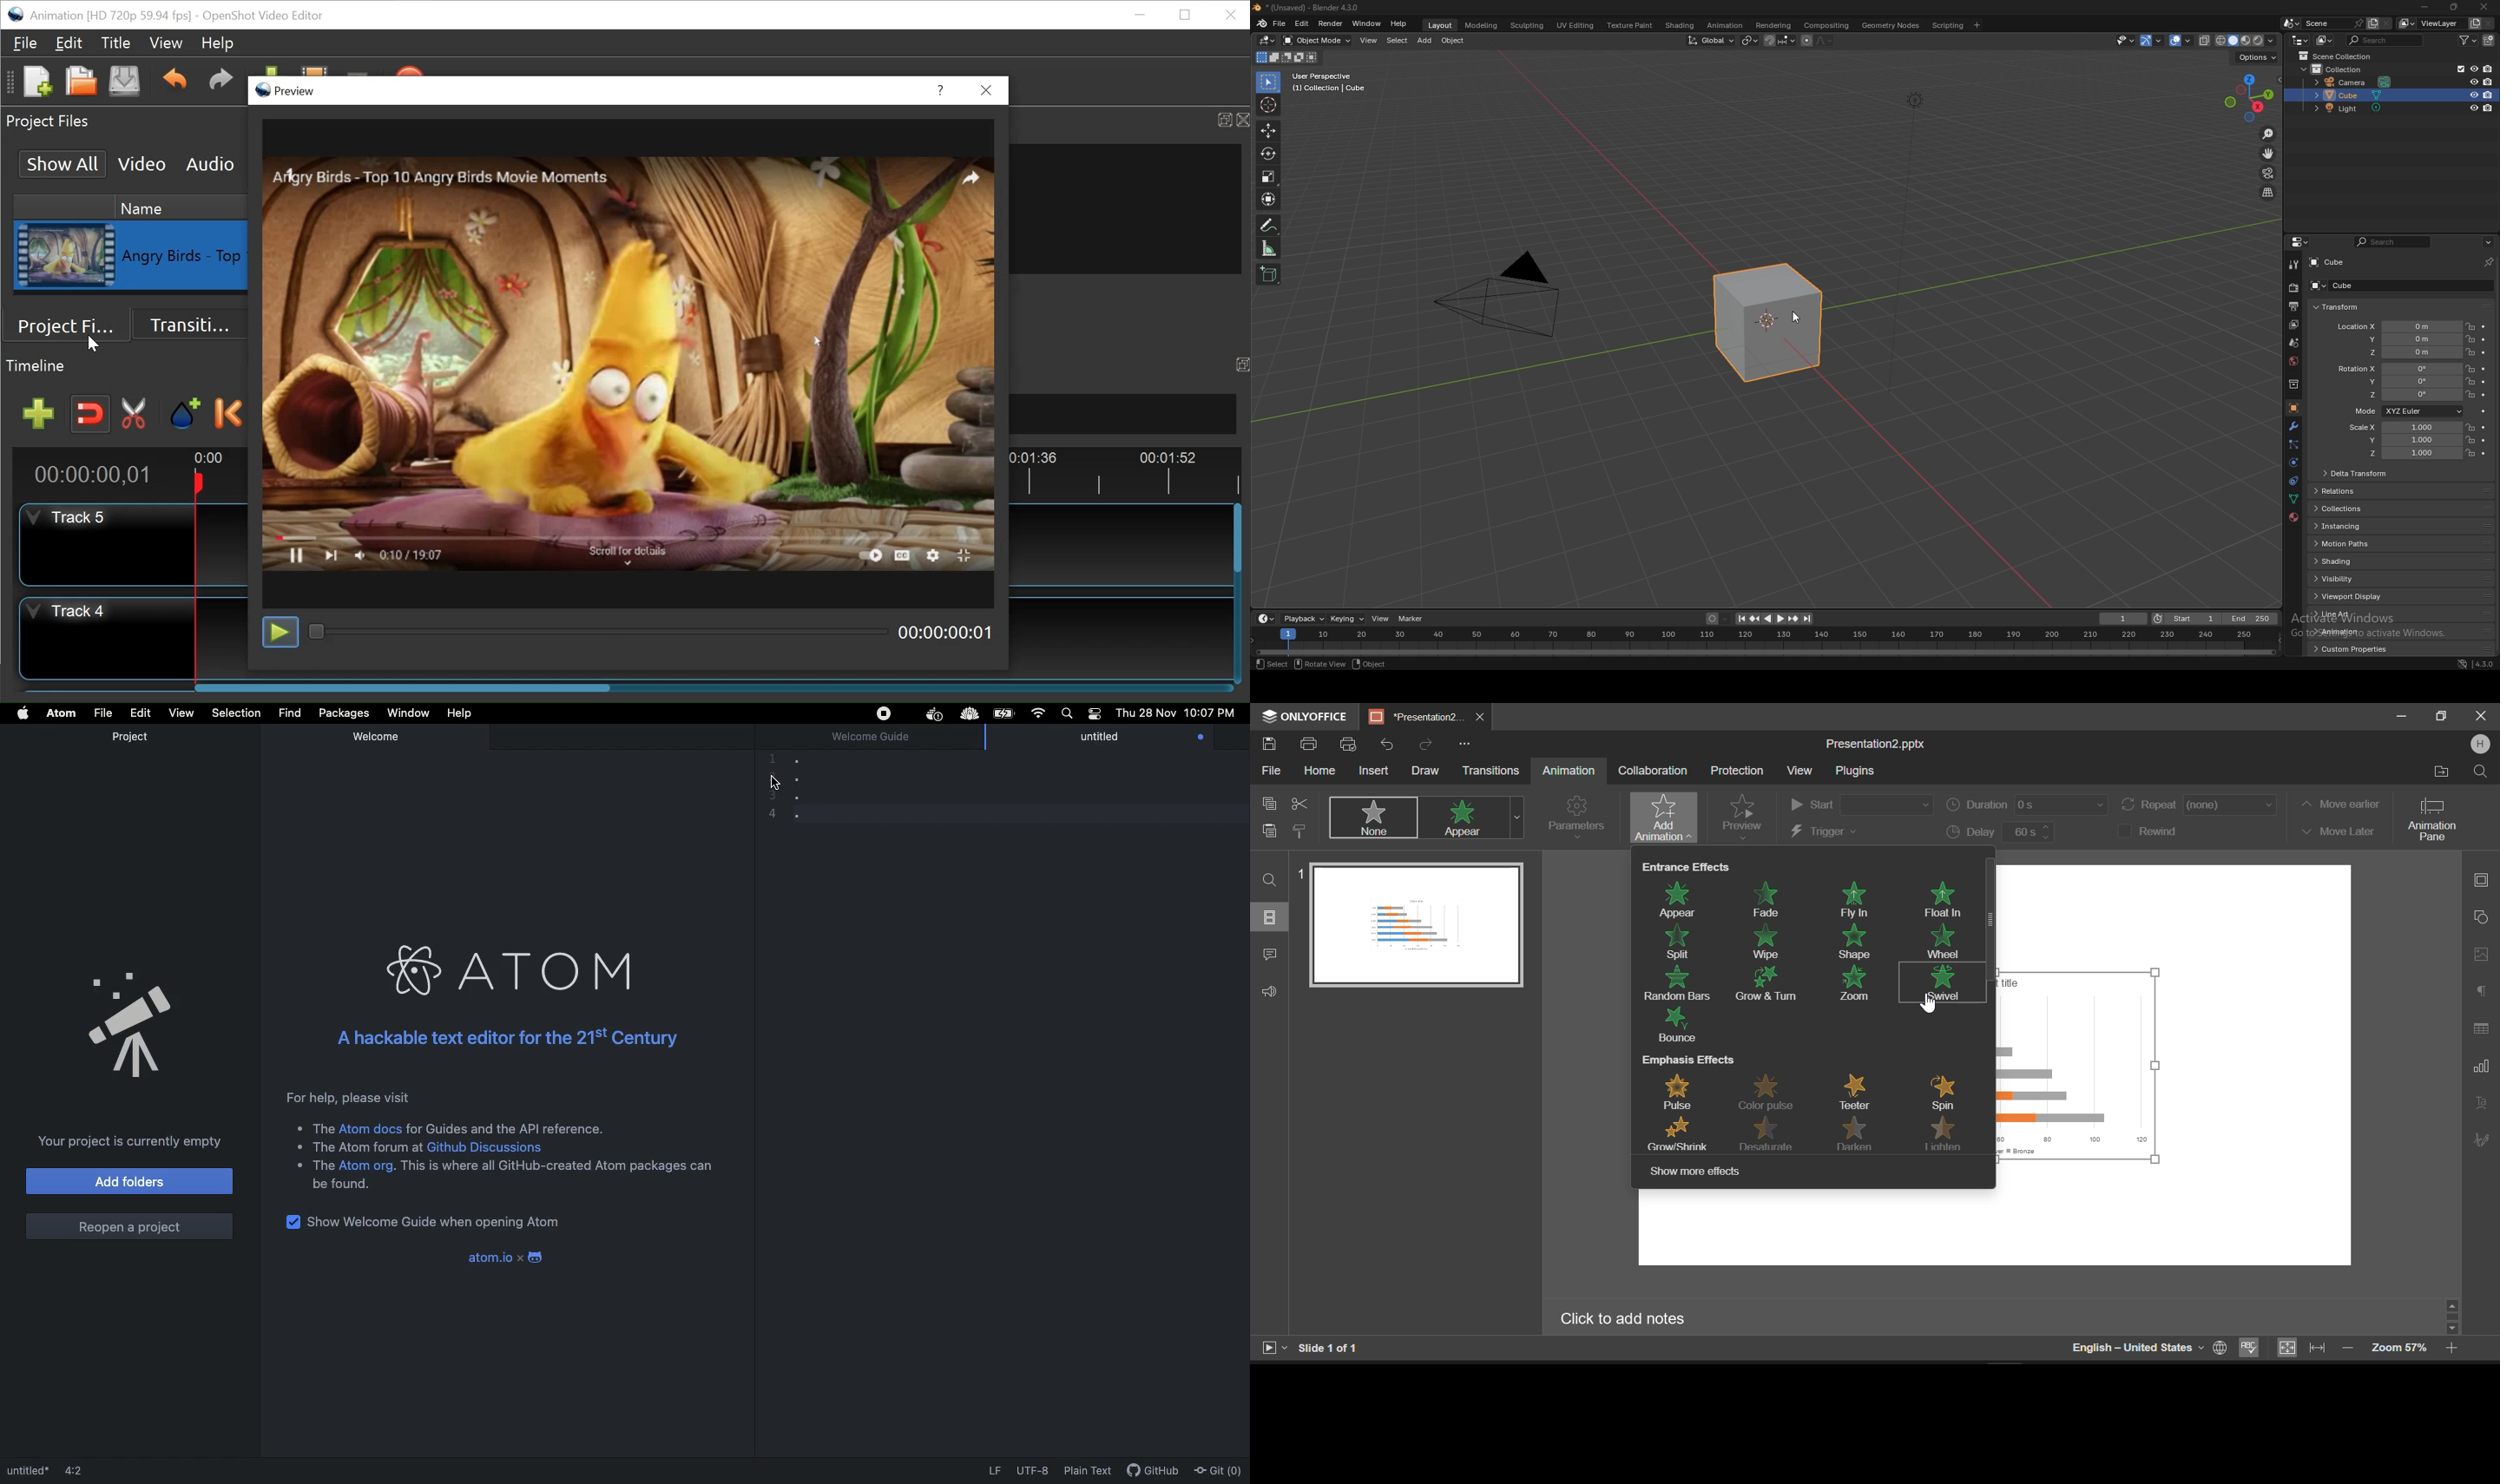 Image resolution: width=2520 pixels, height=1484 pixels. What do you see at coordinates (1387, 741) in the screenshot?
I see `Undo` at bounding box center [1387, 741].